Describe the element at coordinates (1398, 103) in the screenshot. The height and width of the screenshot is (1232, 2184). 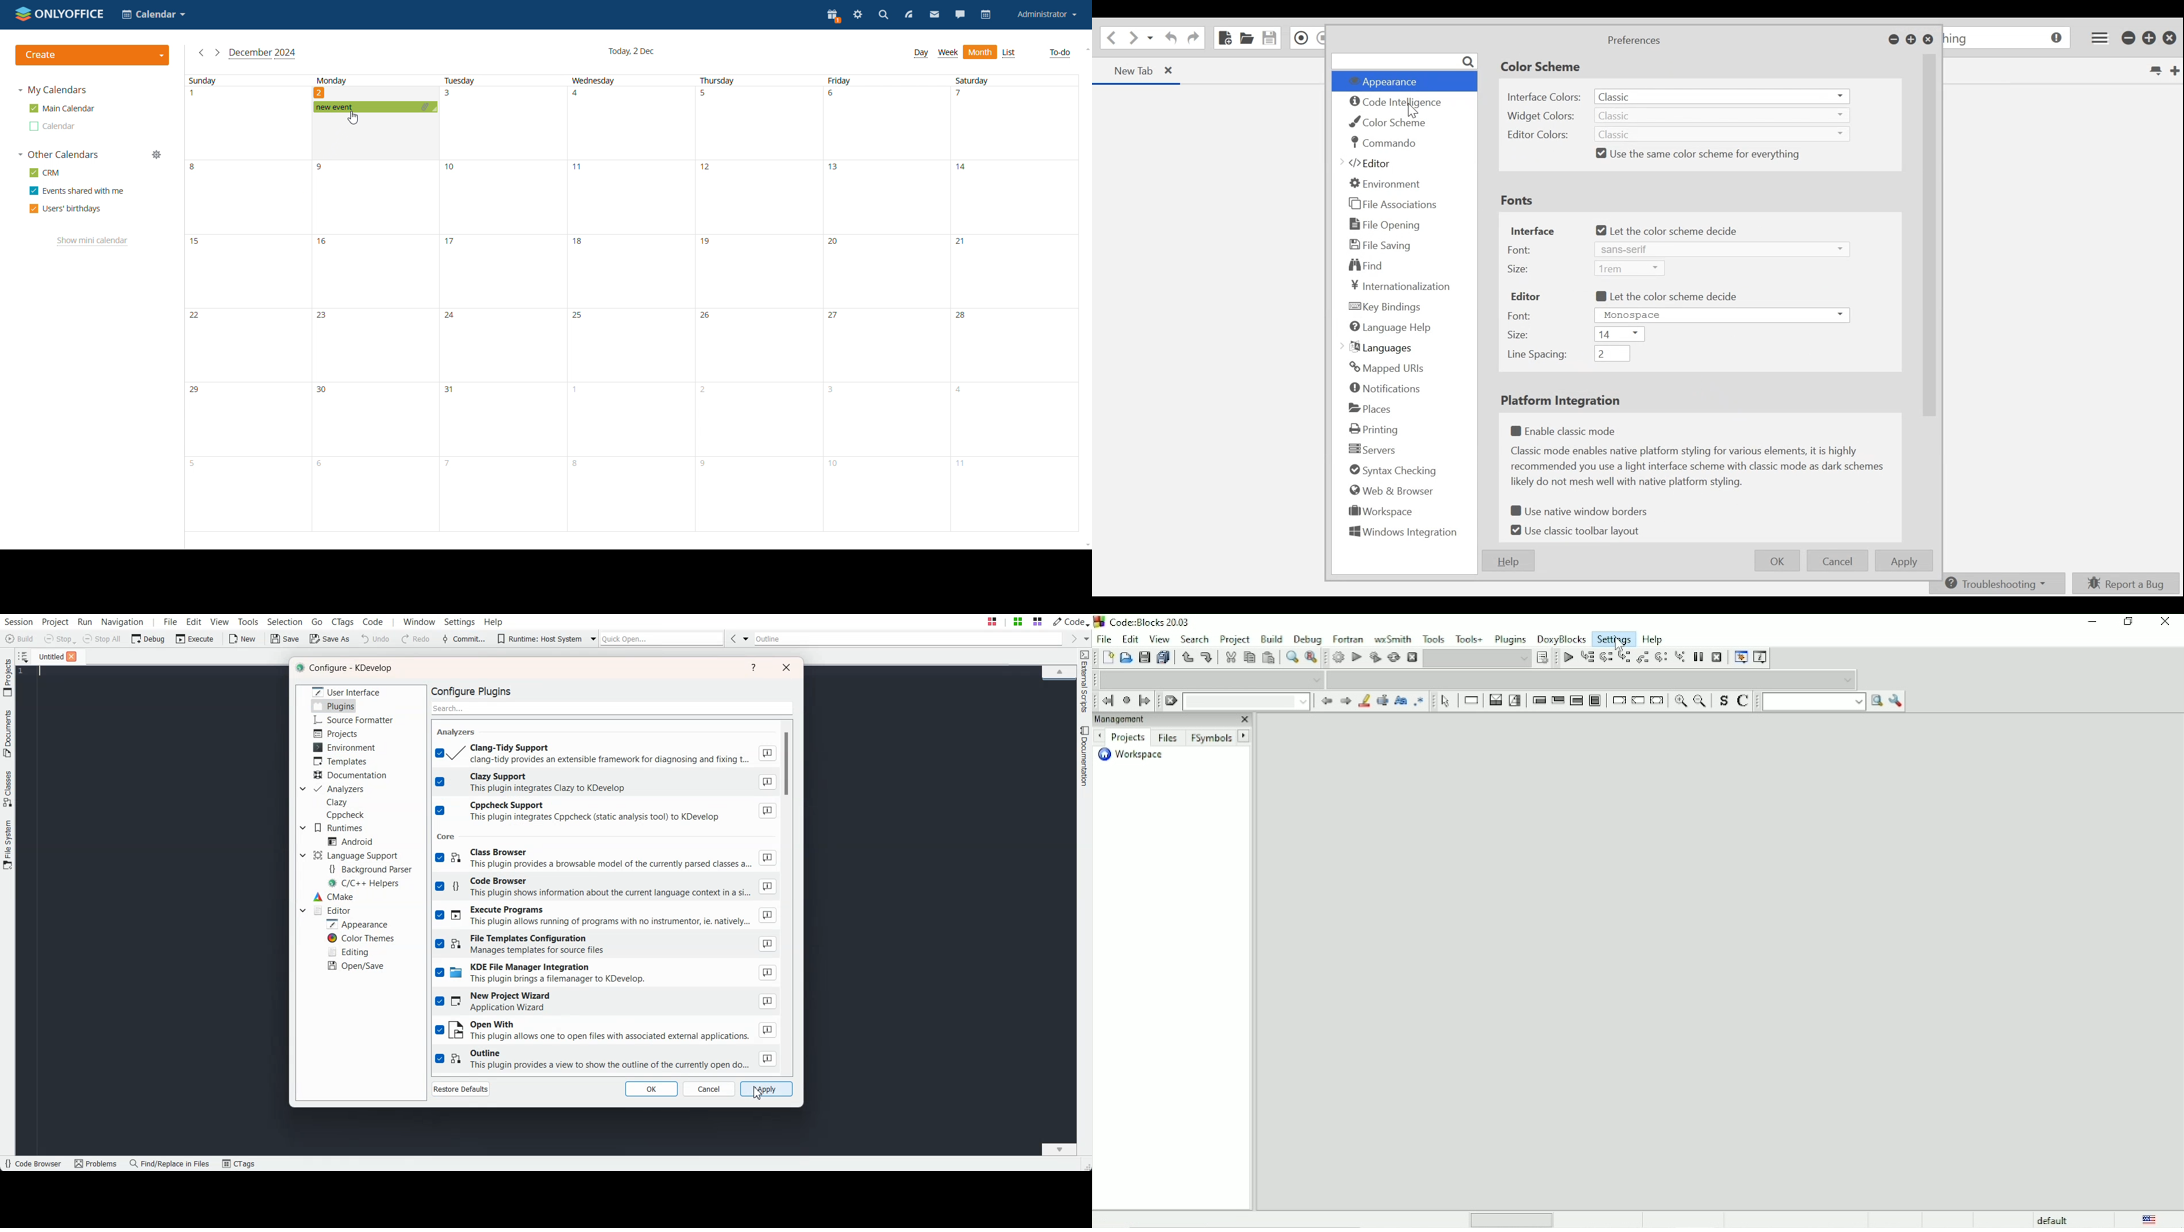
I see `Code Intelligence` at that location.